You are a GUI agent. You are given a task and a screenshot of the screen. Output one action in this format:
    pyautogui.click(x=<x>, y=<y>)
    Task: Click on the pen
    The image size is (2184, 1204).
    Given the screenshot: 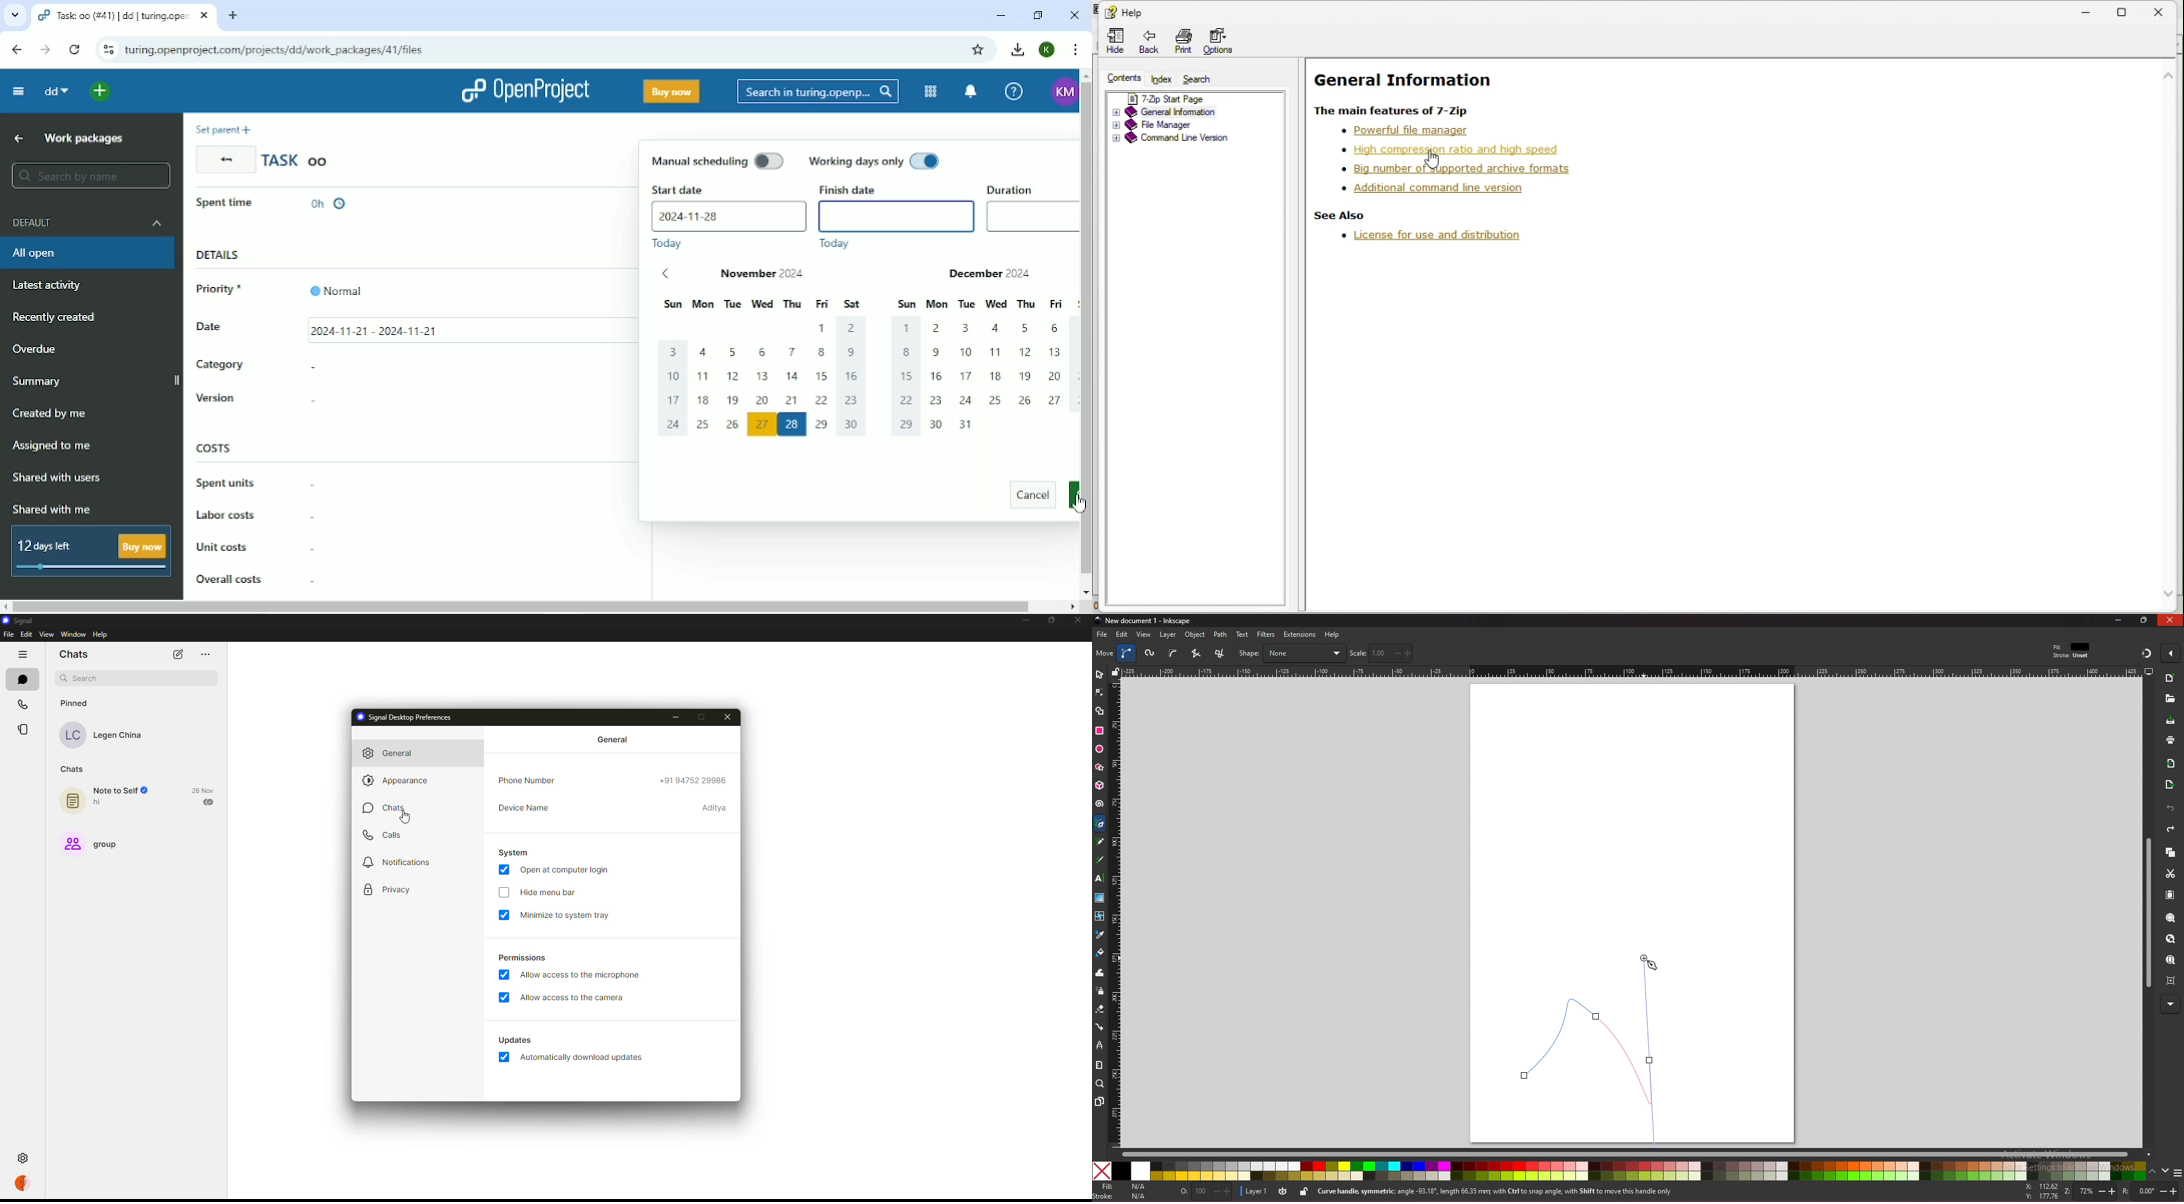 What is the action you would take?
    pyautogui.click(x=1102, y=824)
    